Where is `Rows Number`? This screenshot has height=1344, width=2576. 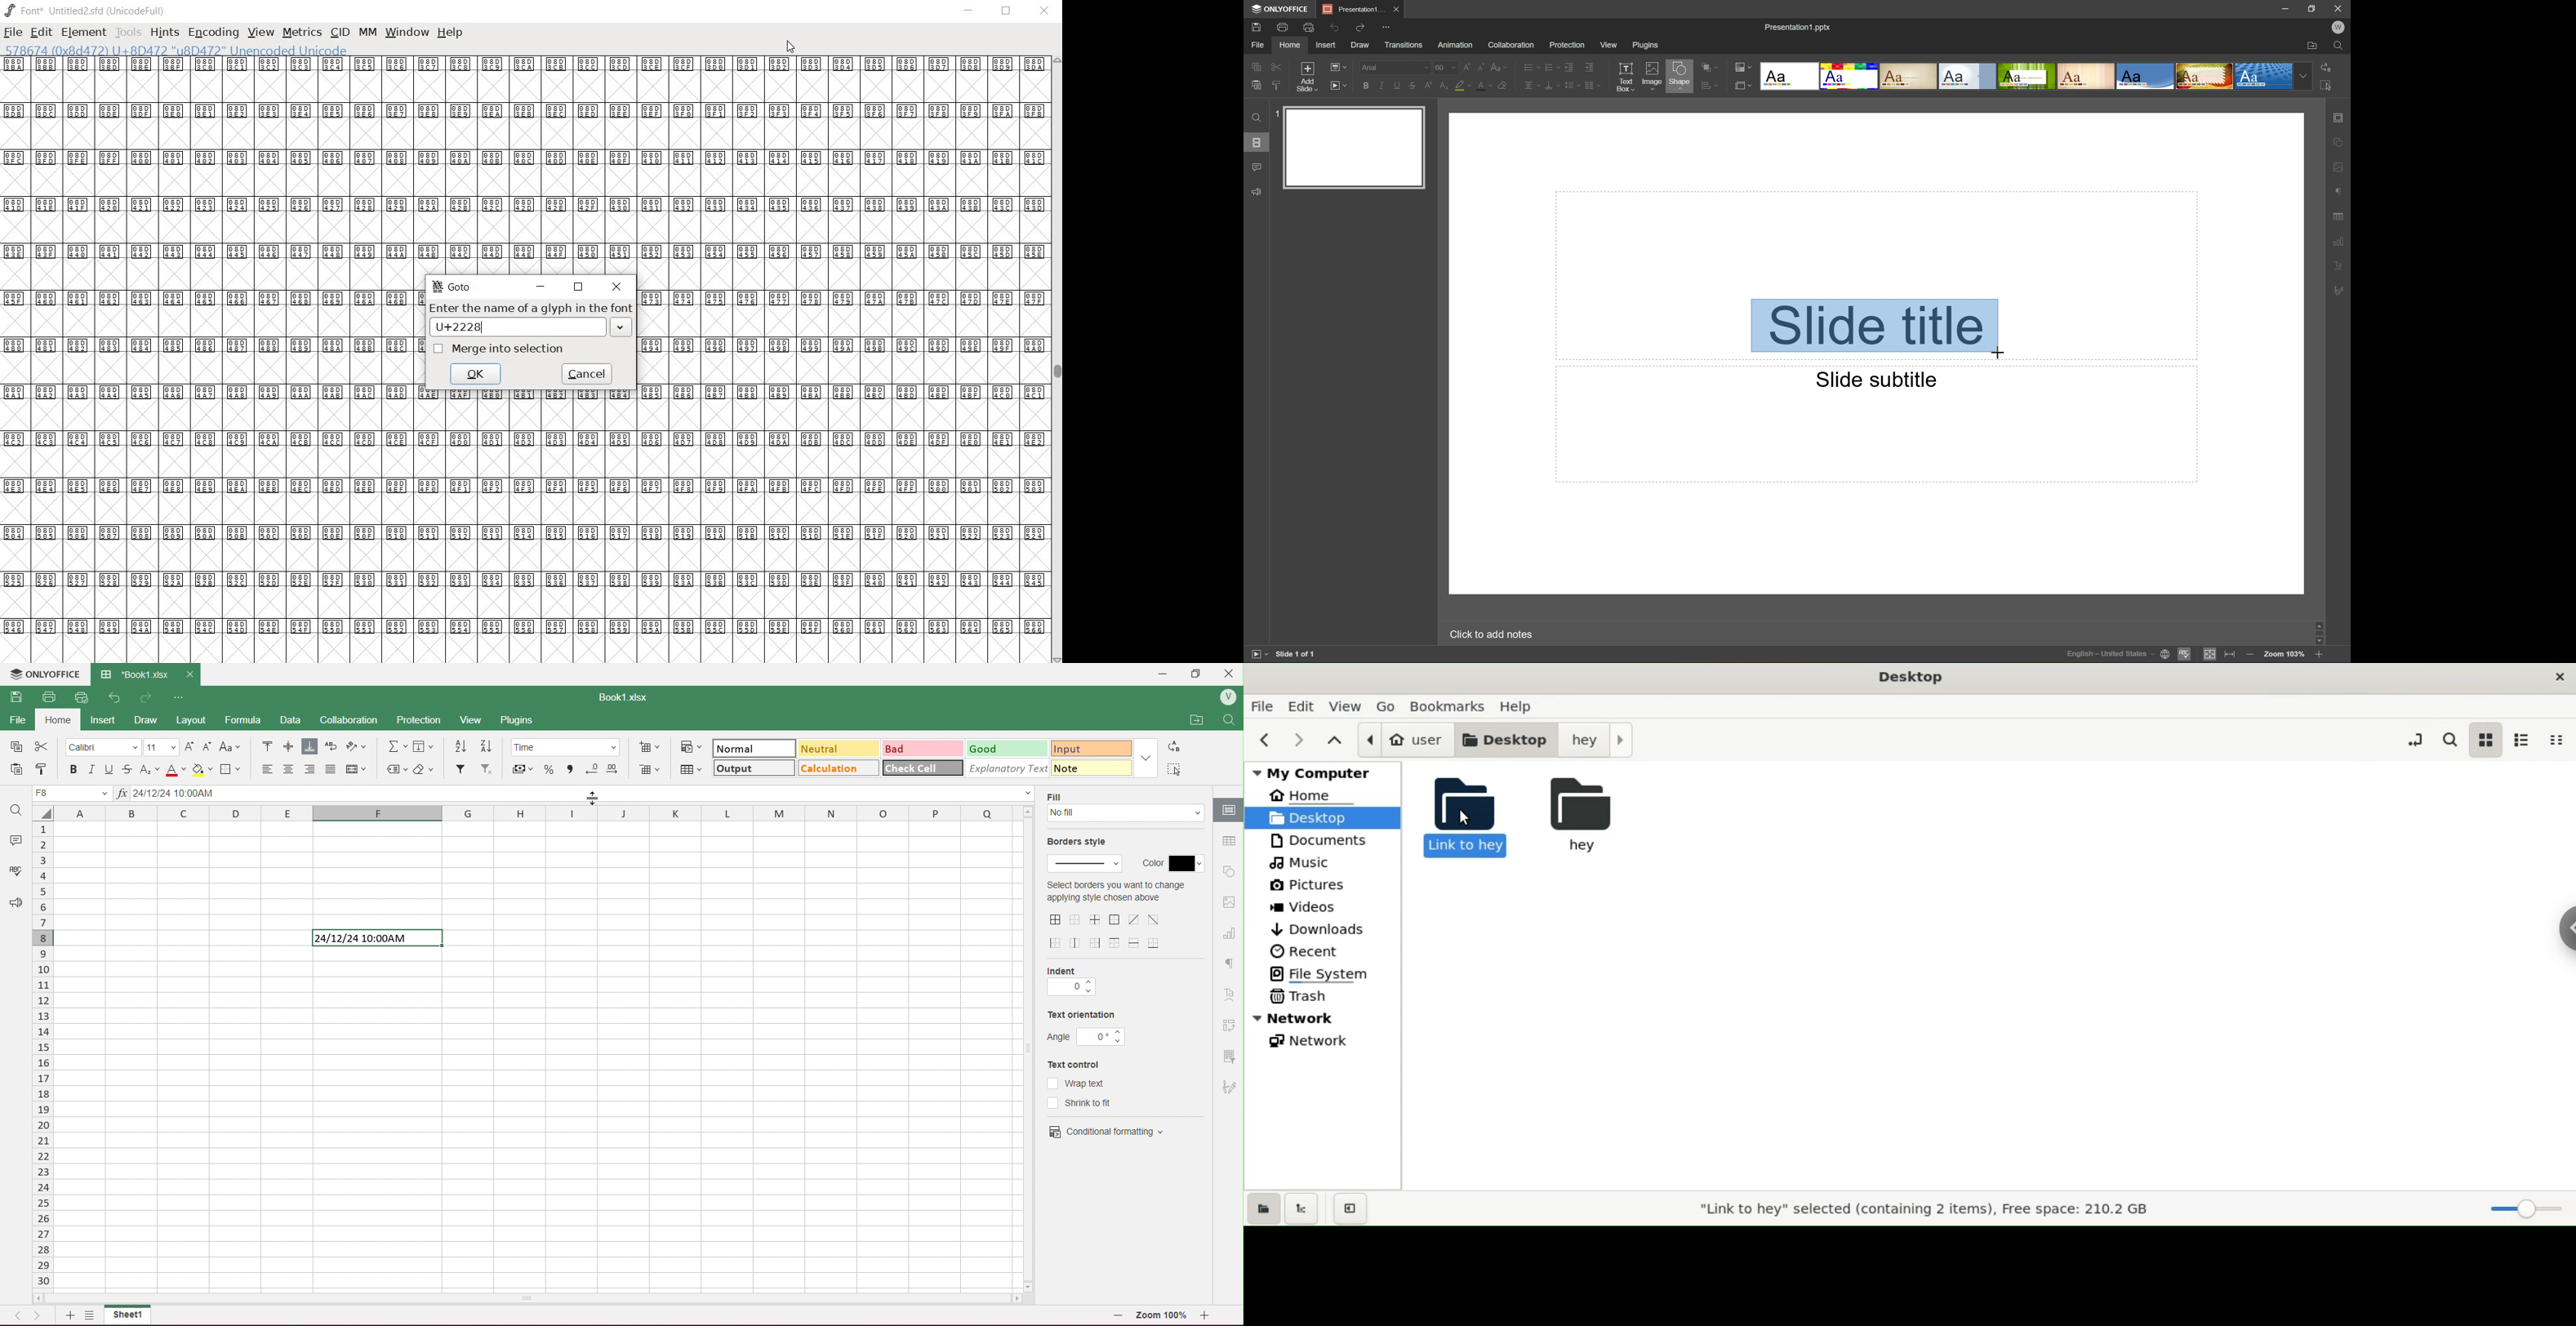 Rows Number is located at coordinates (44, 1067).